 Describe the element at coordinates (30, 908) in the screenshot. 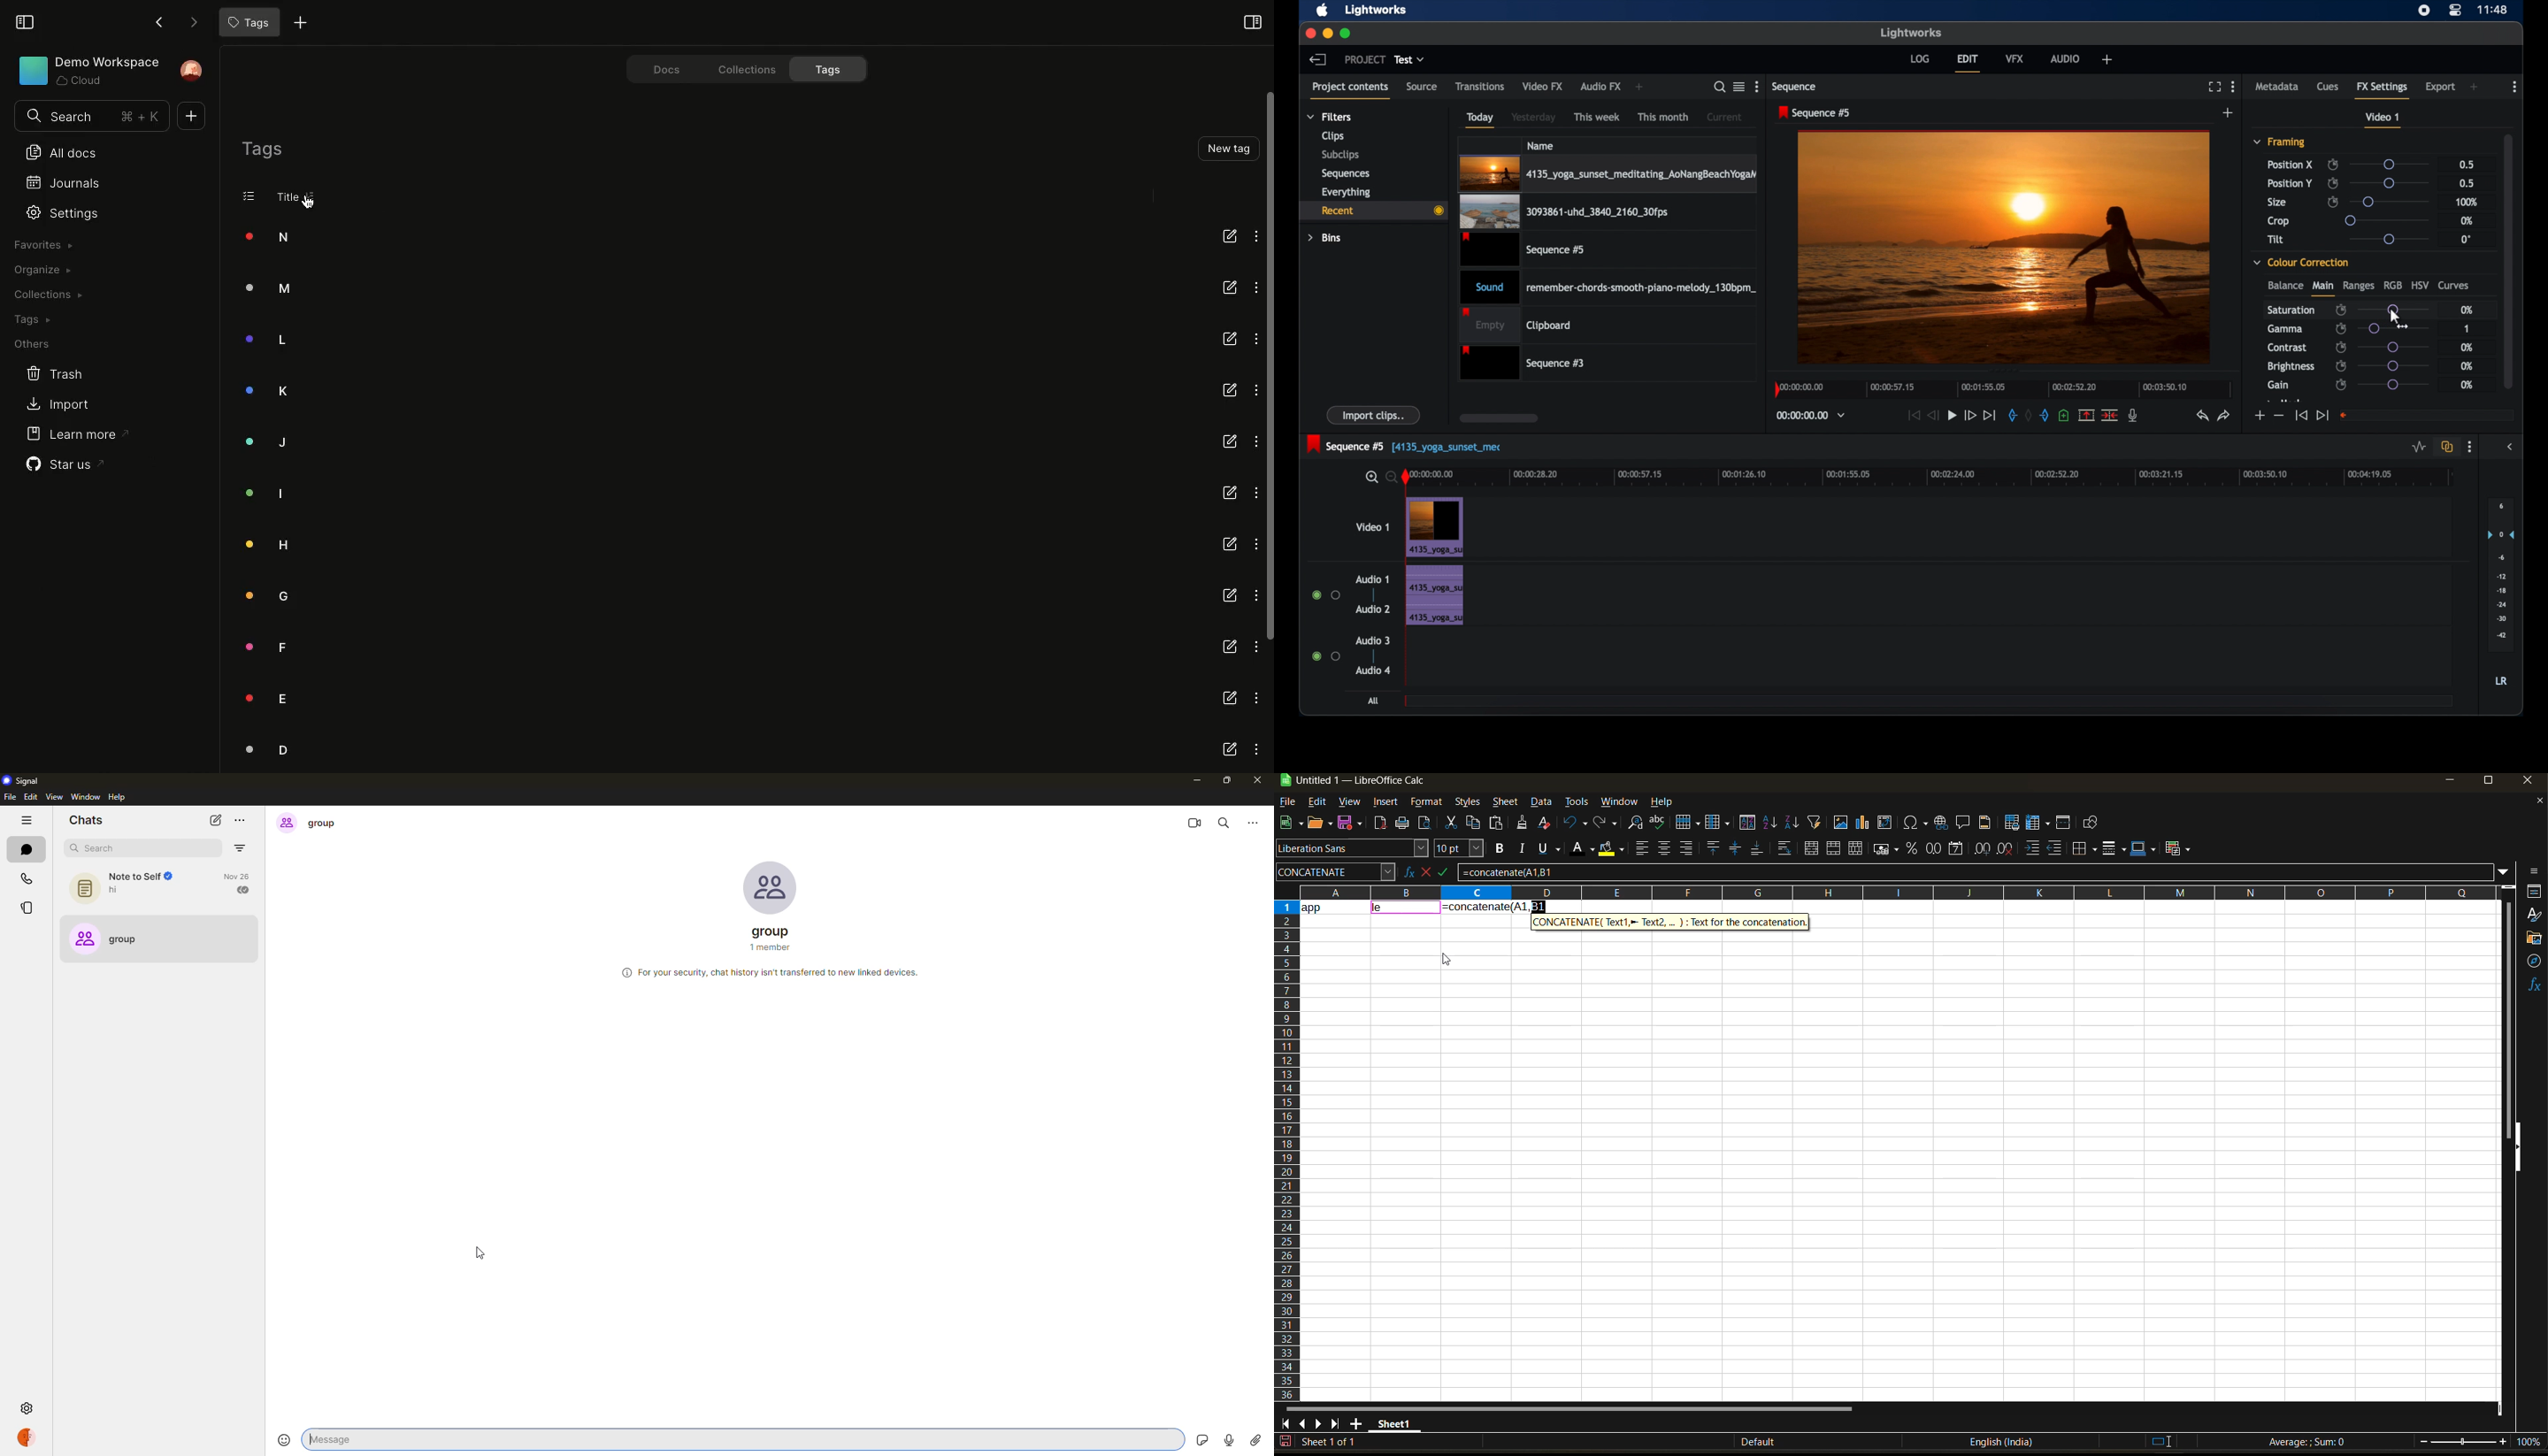

I see `stories` at that location.